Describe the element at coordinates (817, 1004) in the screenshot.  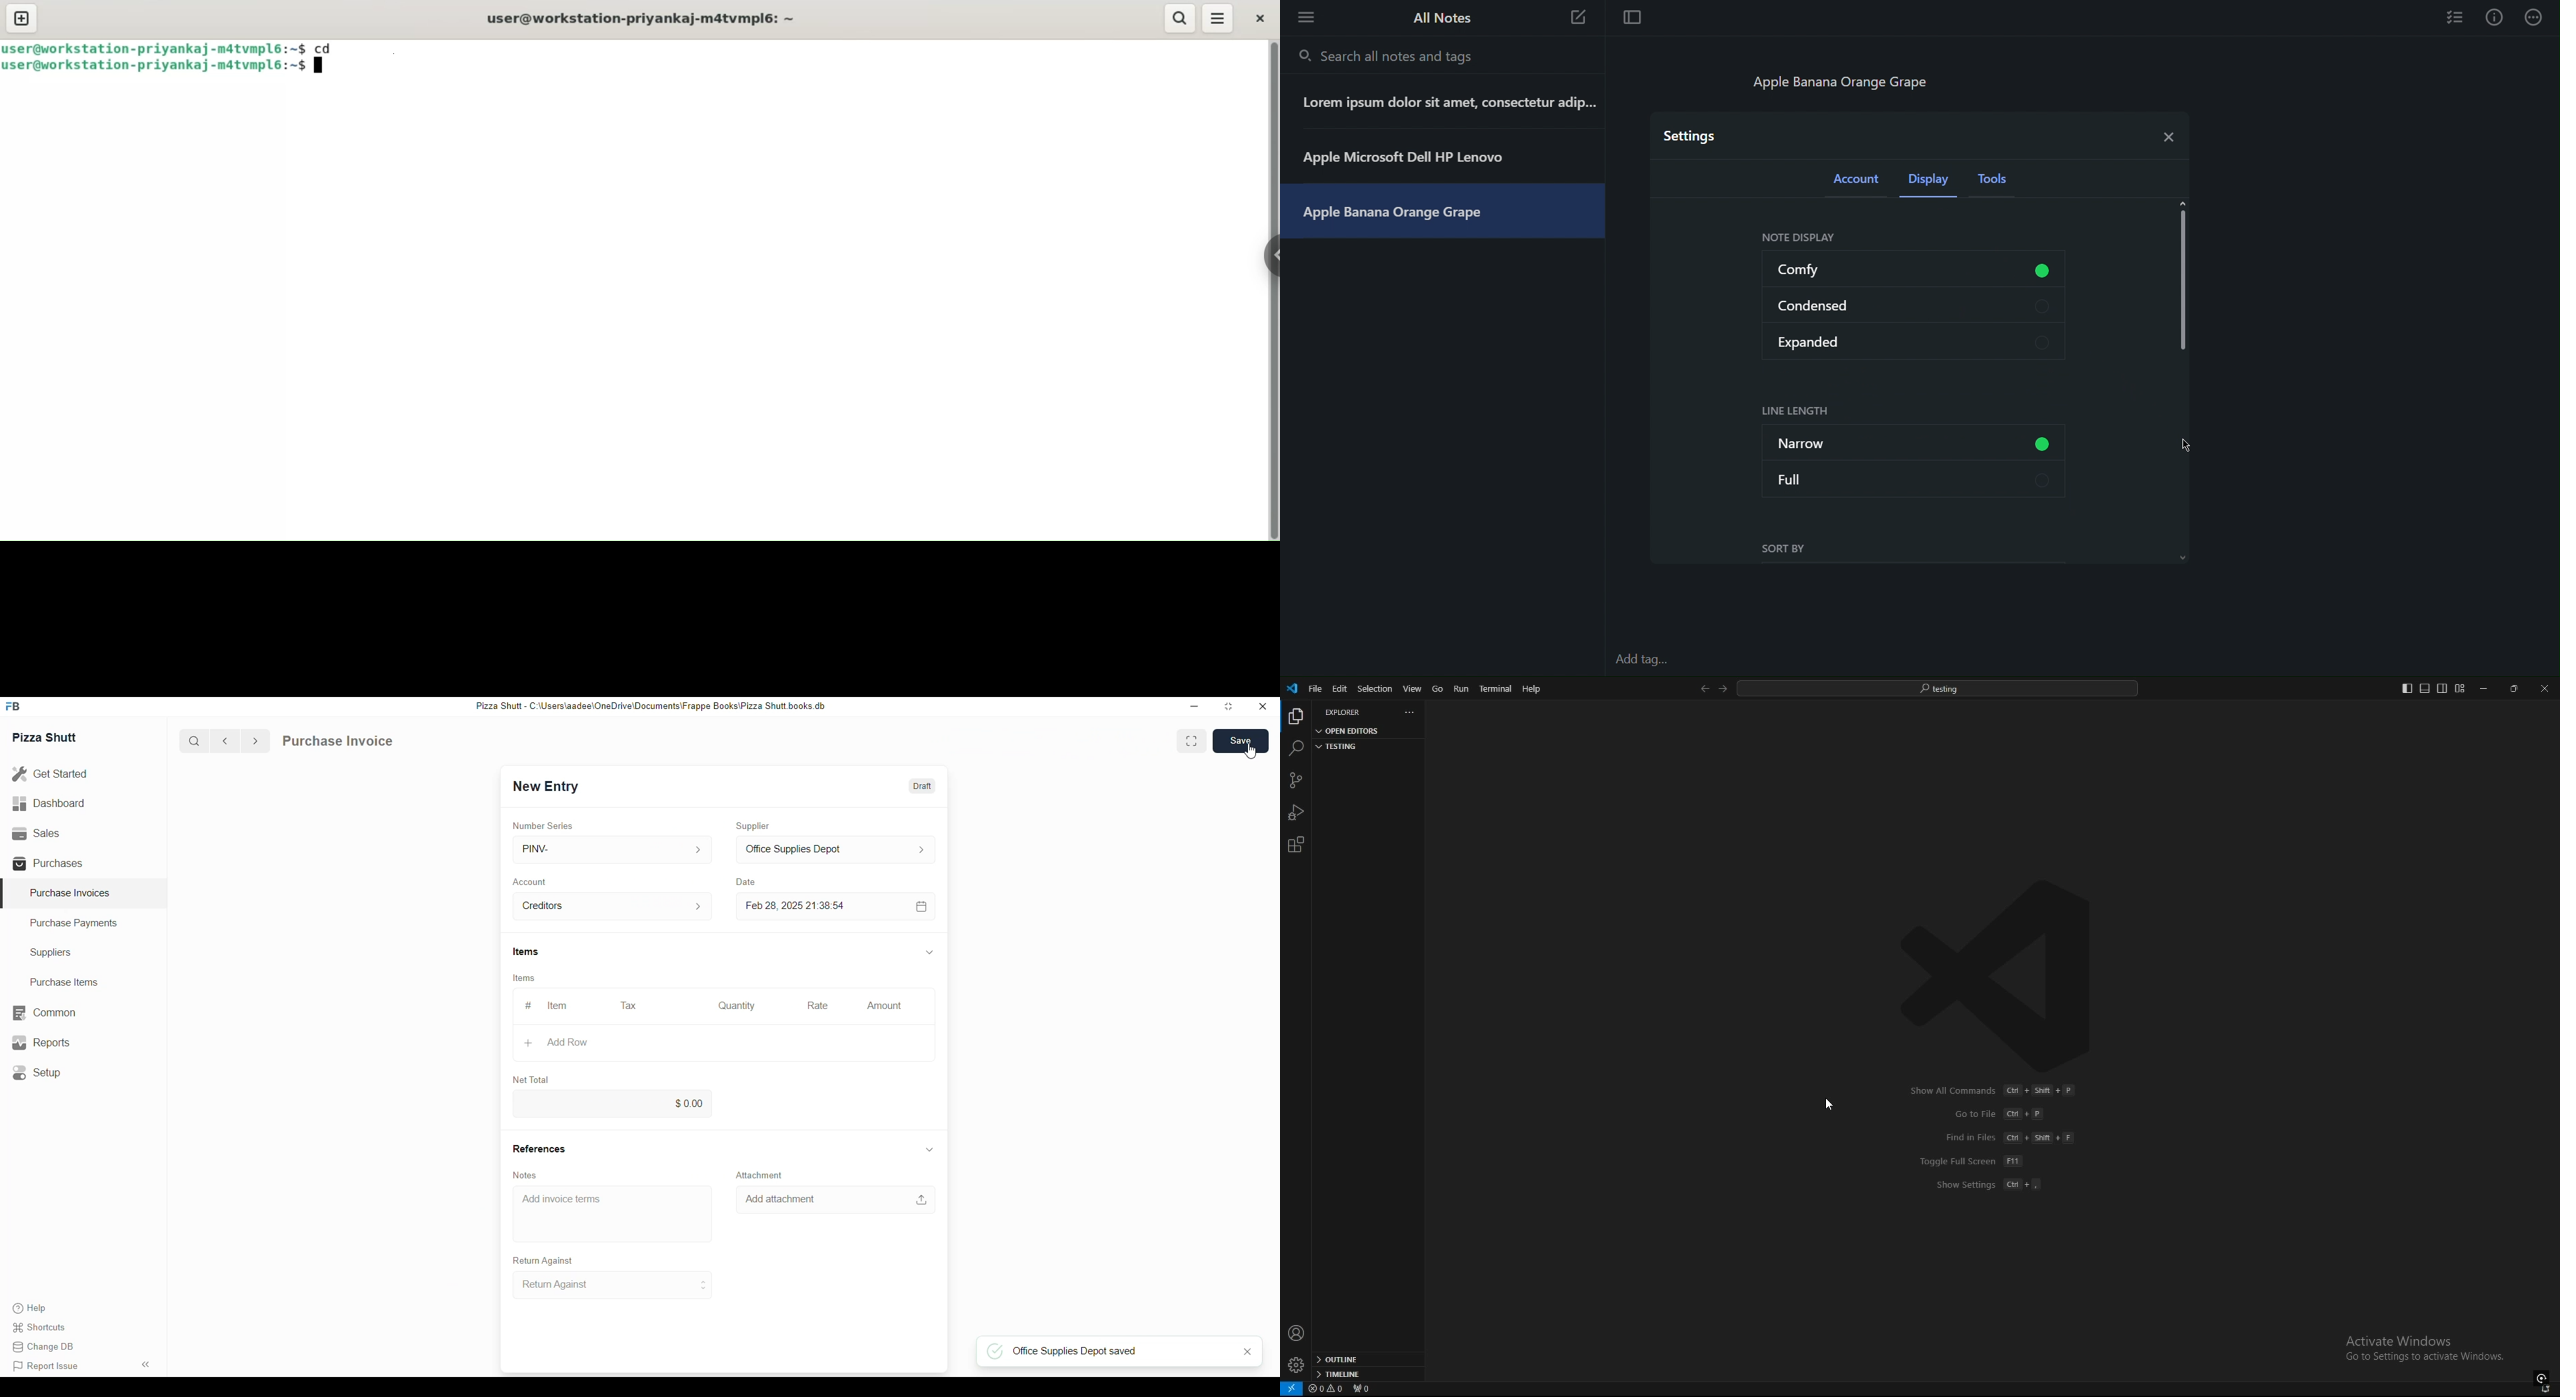
I see `Rate` at that location.